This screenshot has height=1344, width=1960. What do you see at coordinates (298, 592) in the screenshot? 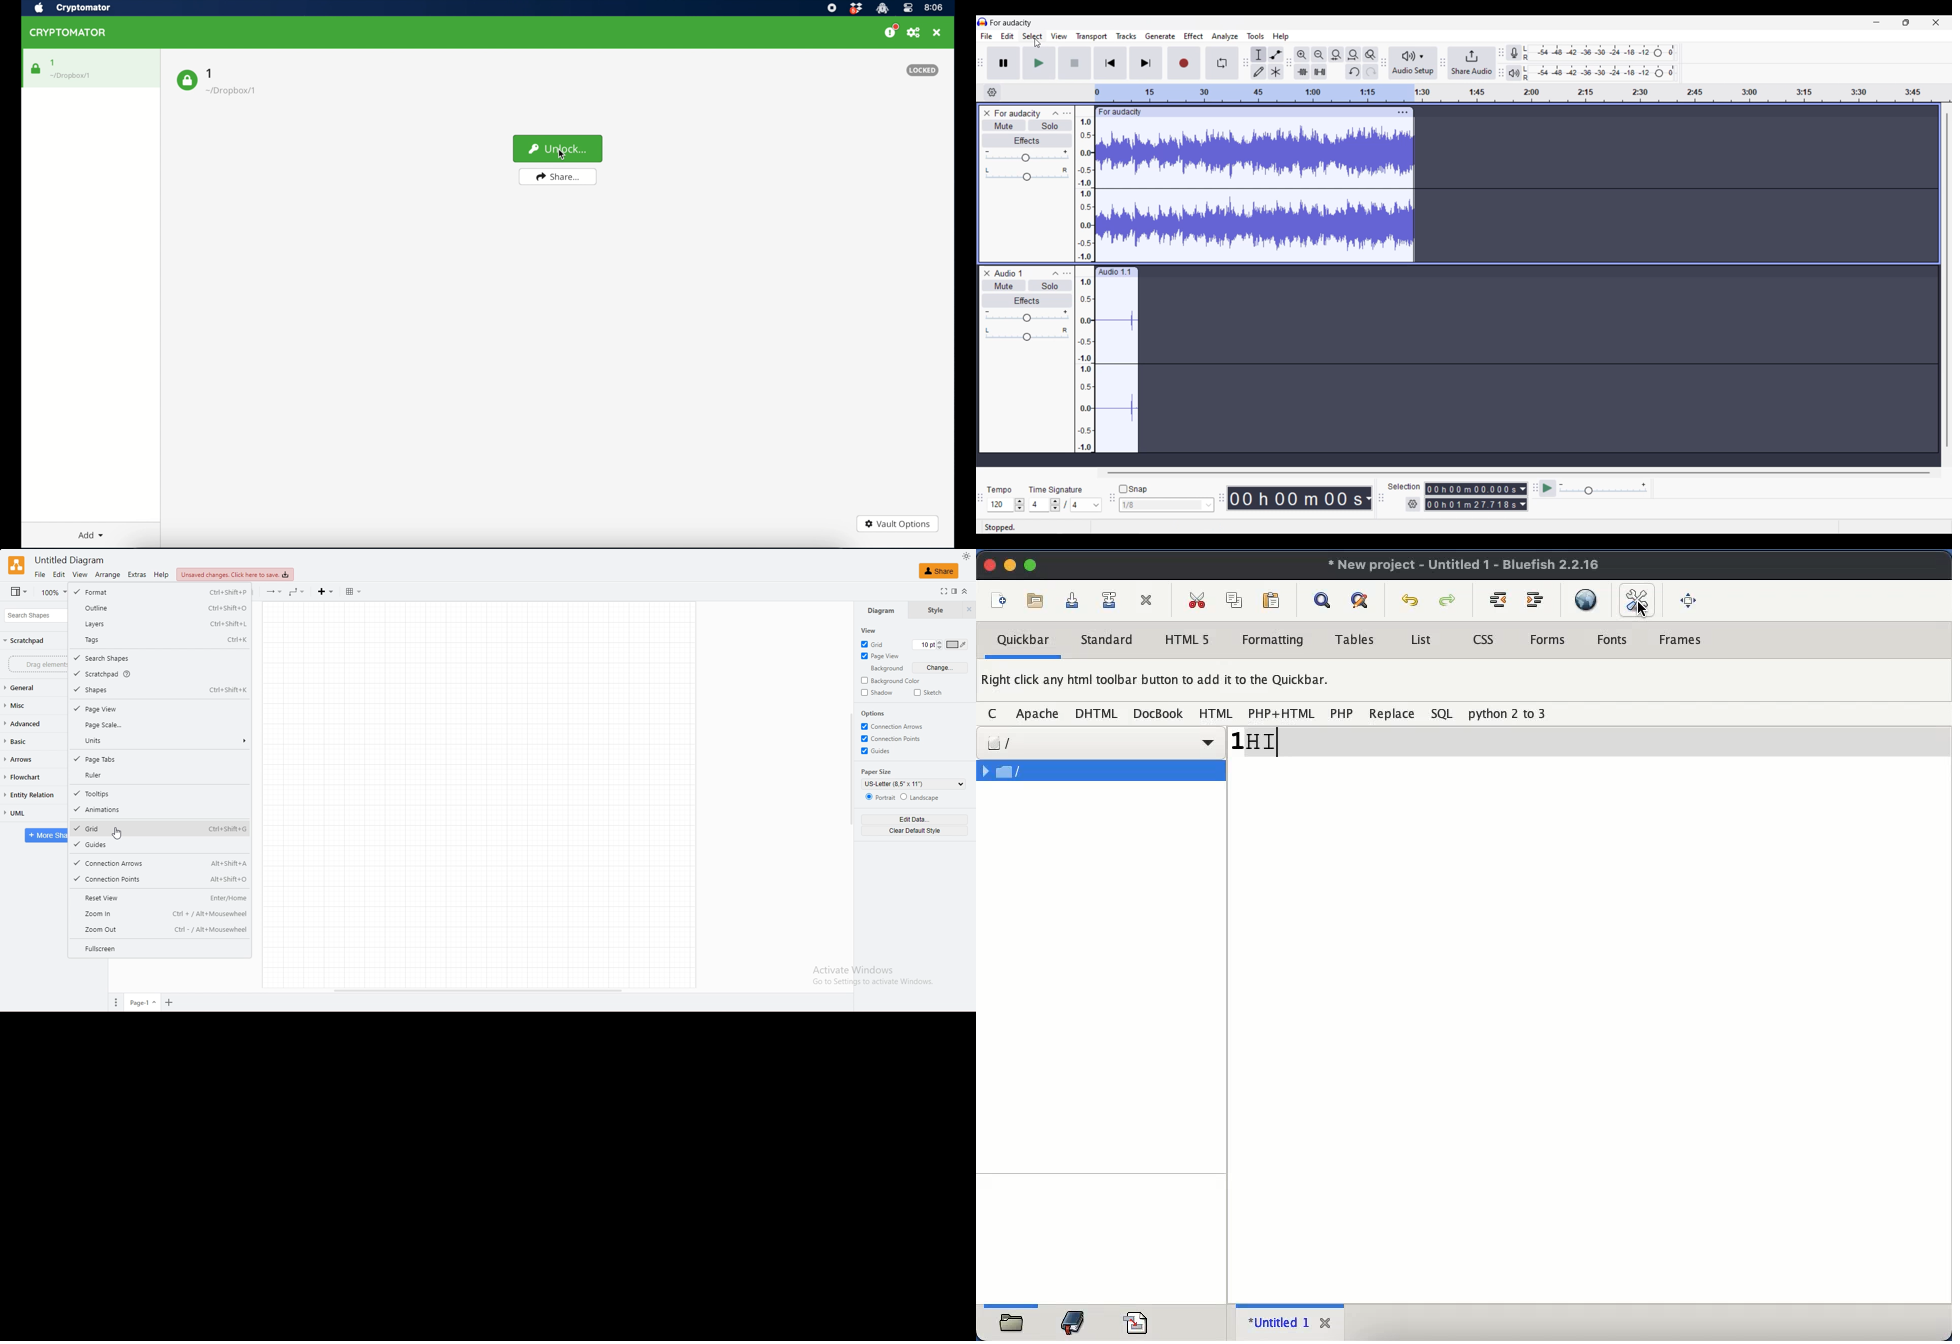
I see `waypoint` at bounding box center [298, 592].